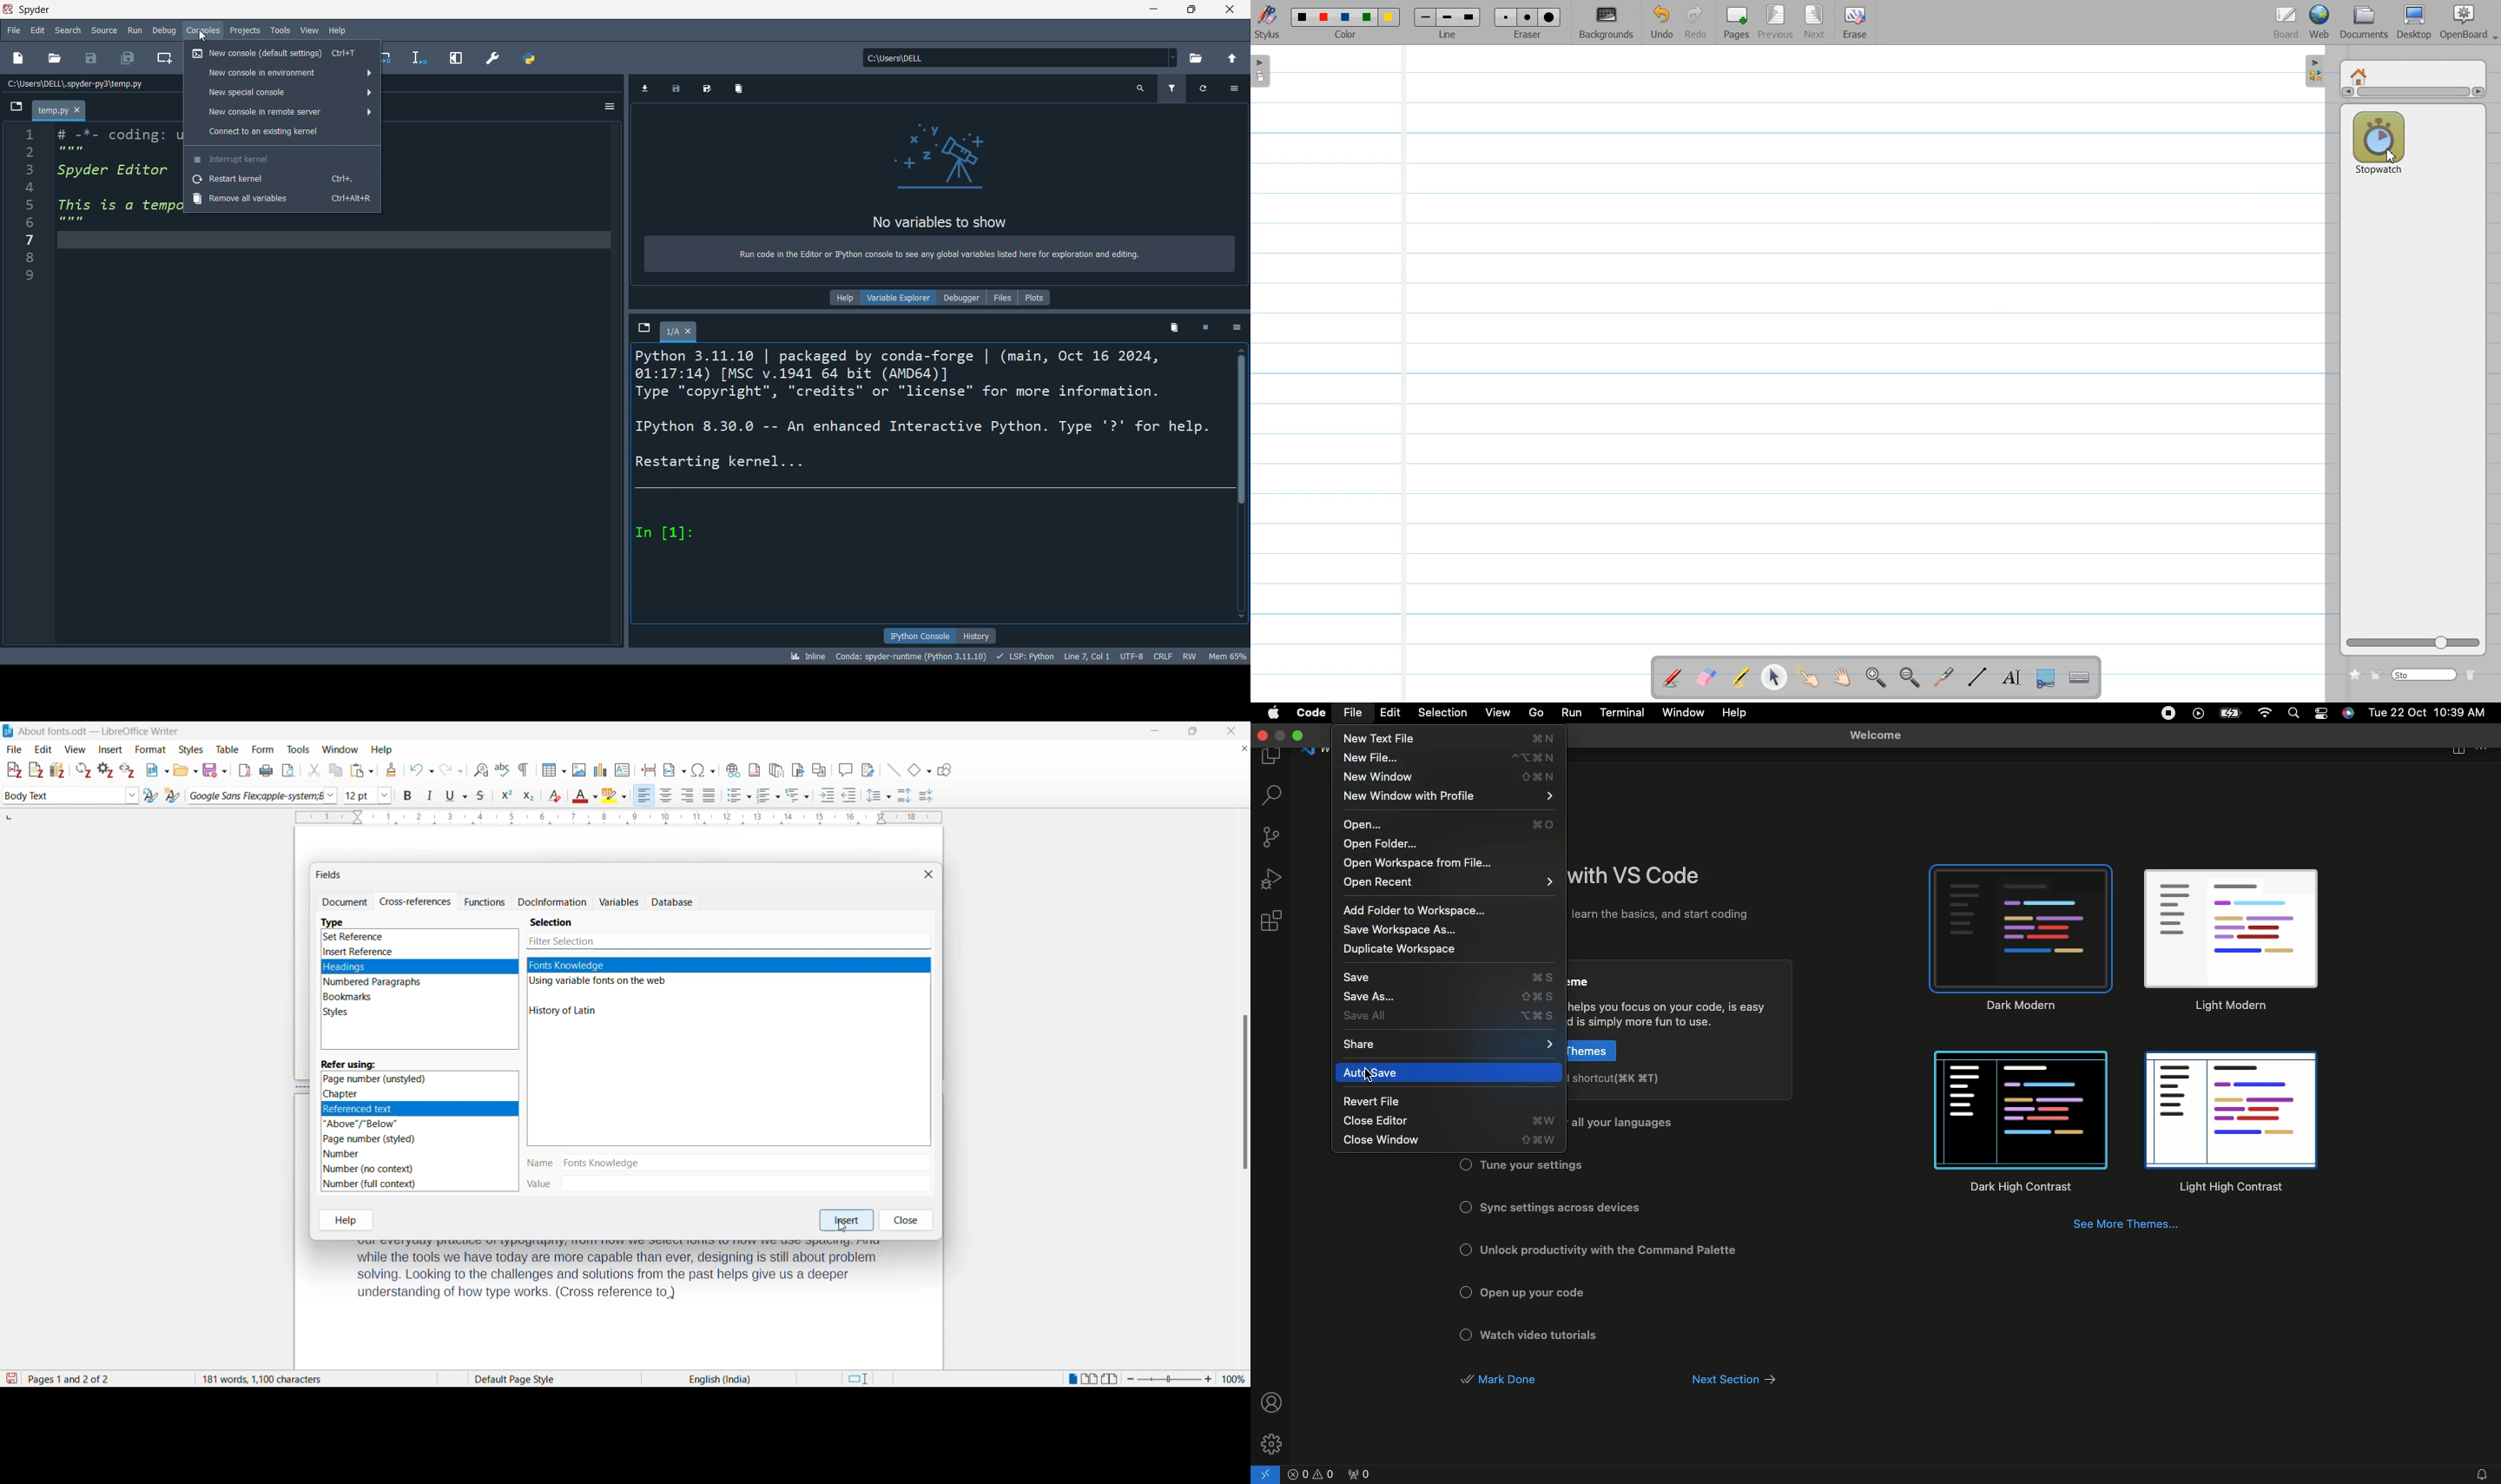  Describe the element at coordinates (391, 56) in the screenshot. I see `debug cell` at that location.